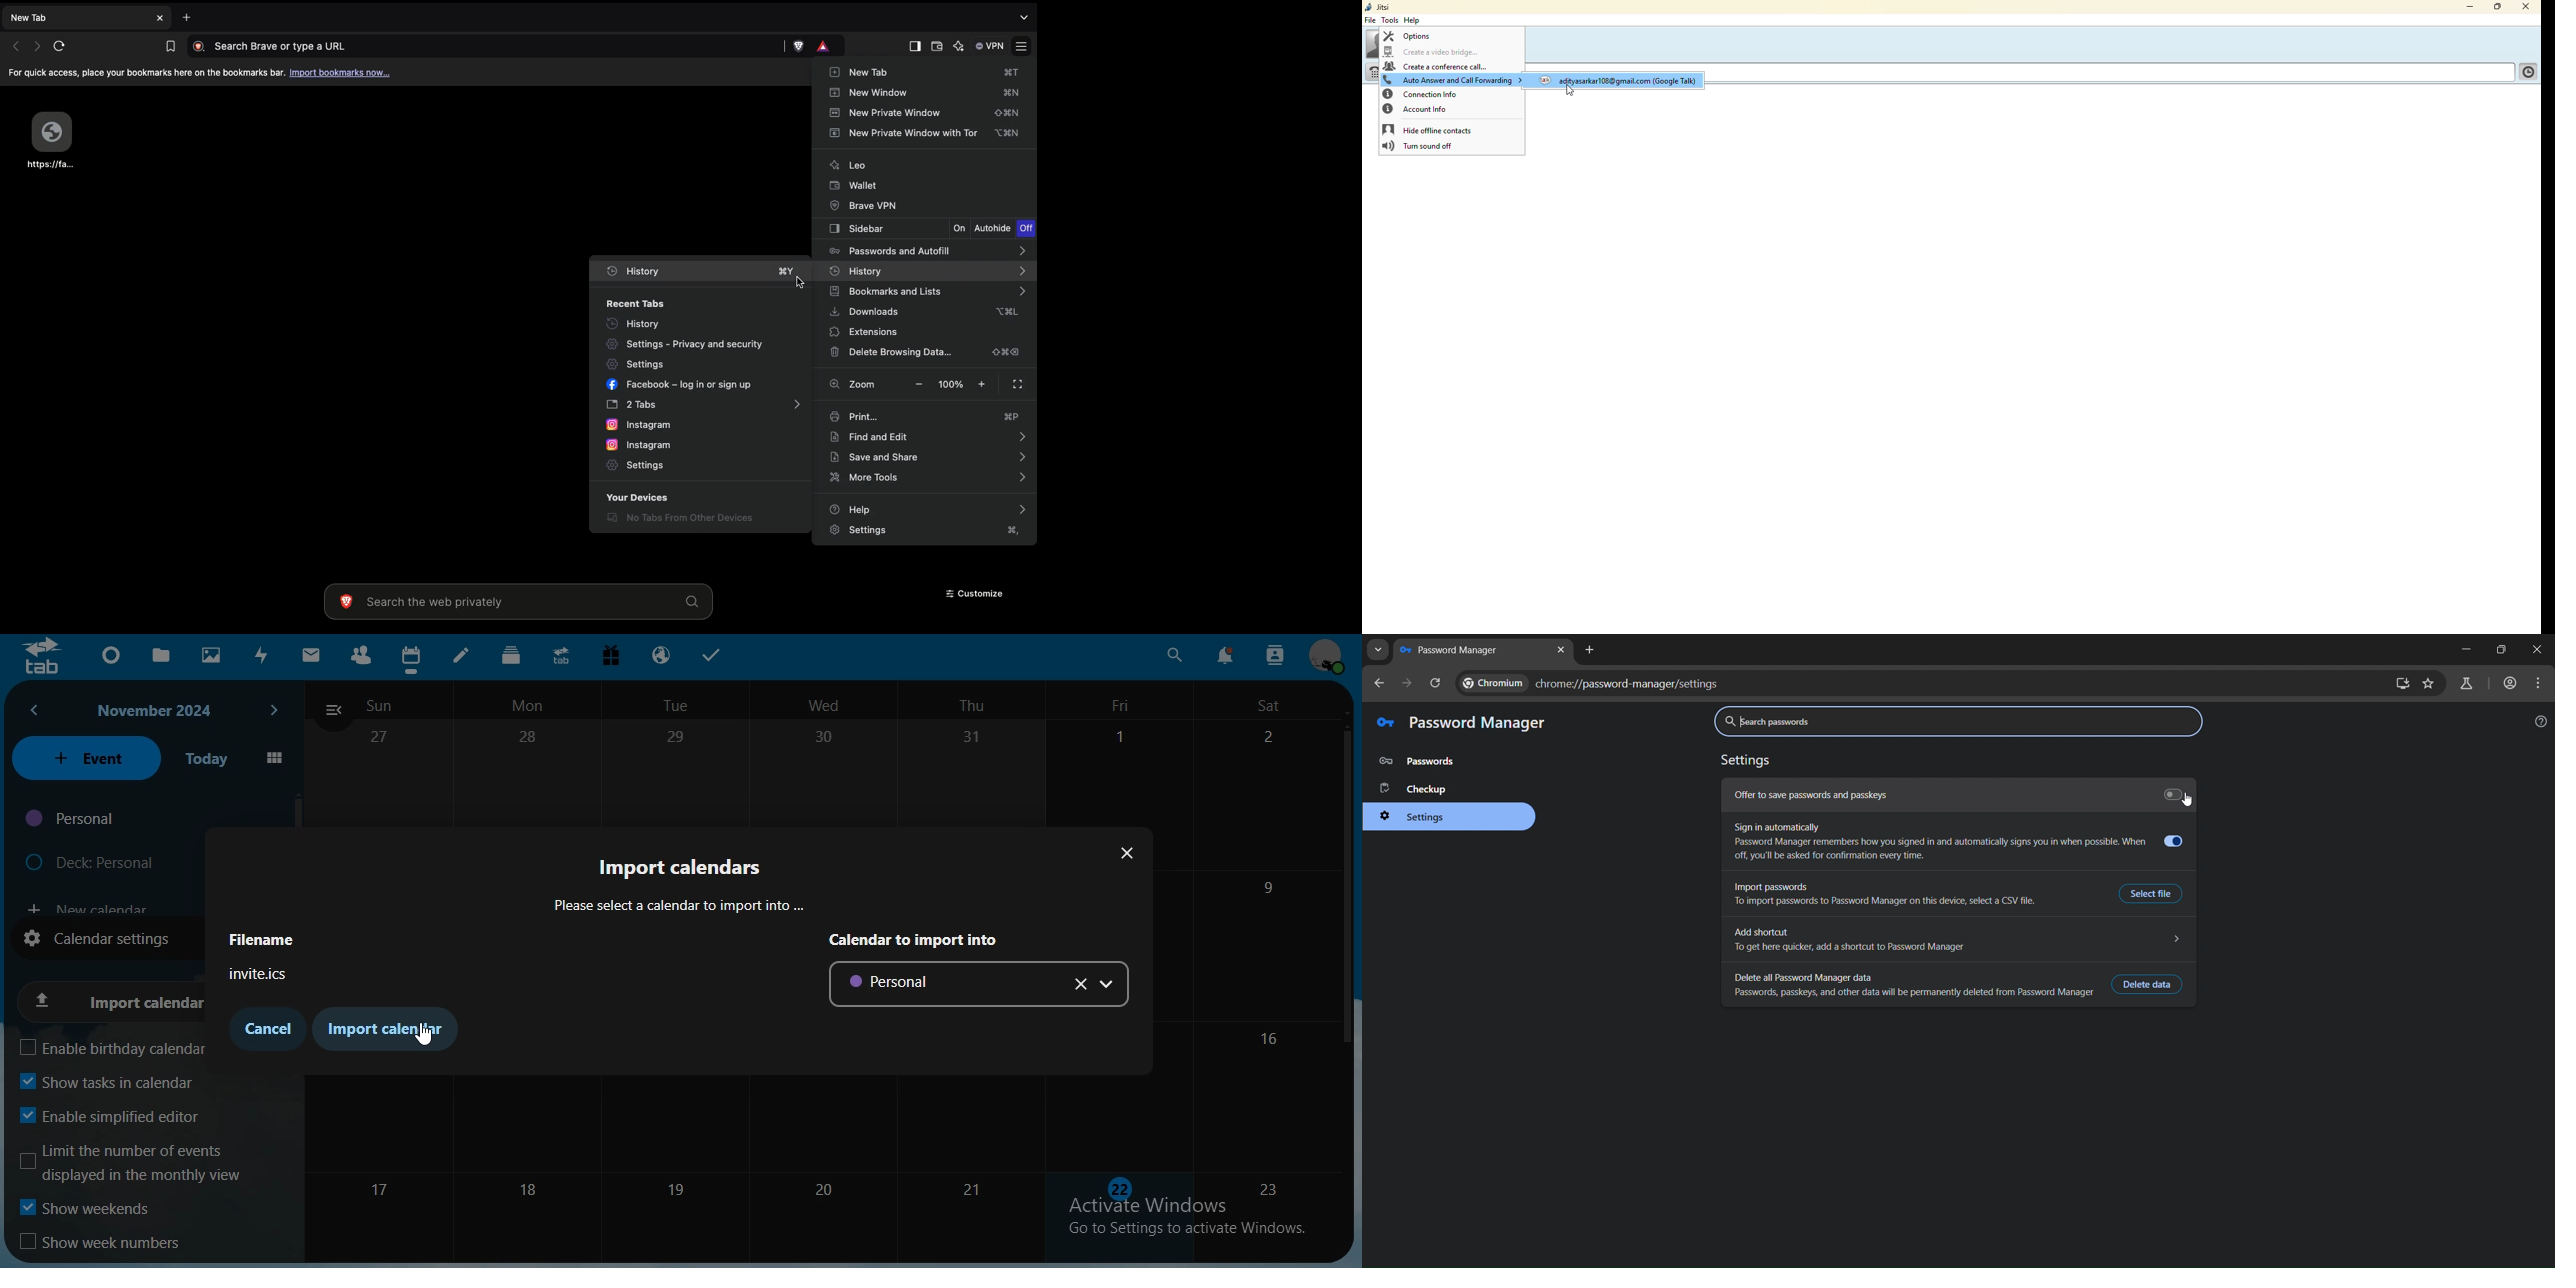  What do you see at coordinates (43, 660) in the screenshot?
I see `icon` at bounding box center [43, 660].